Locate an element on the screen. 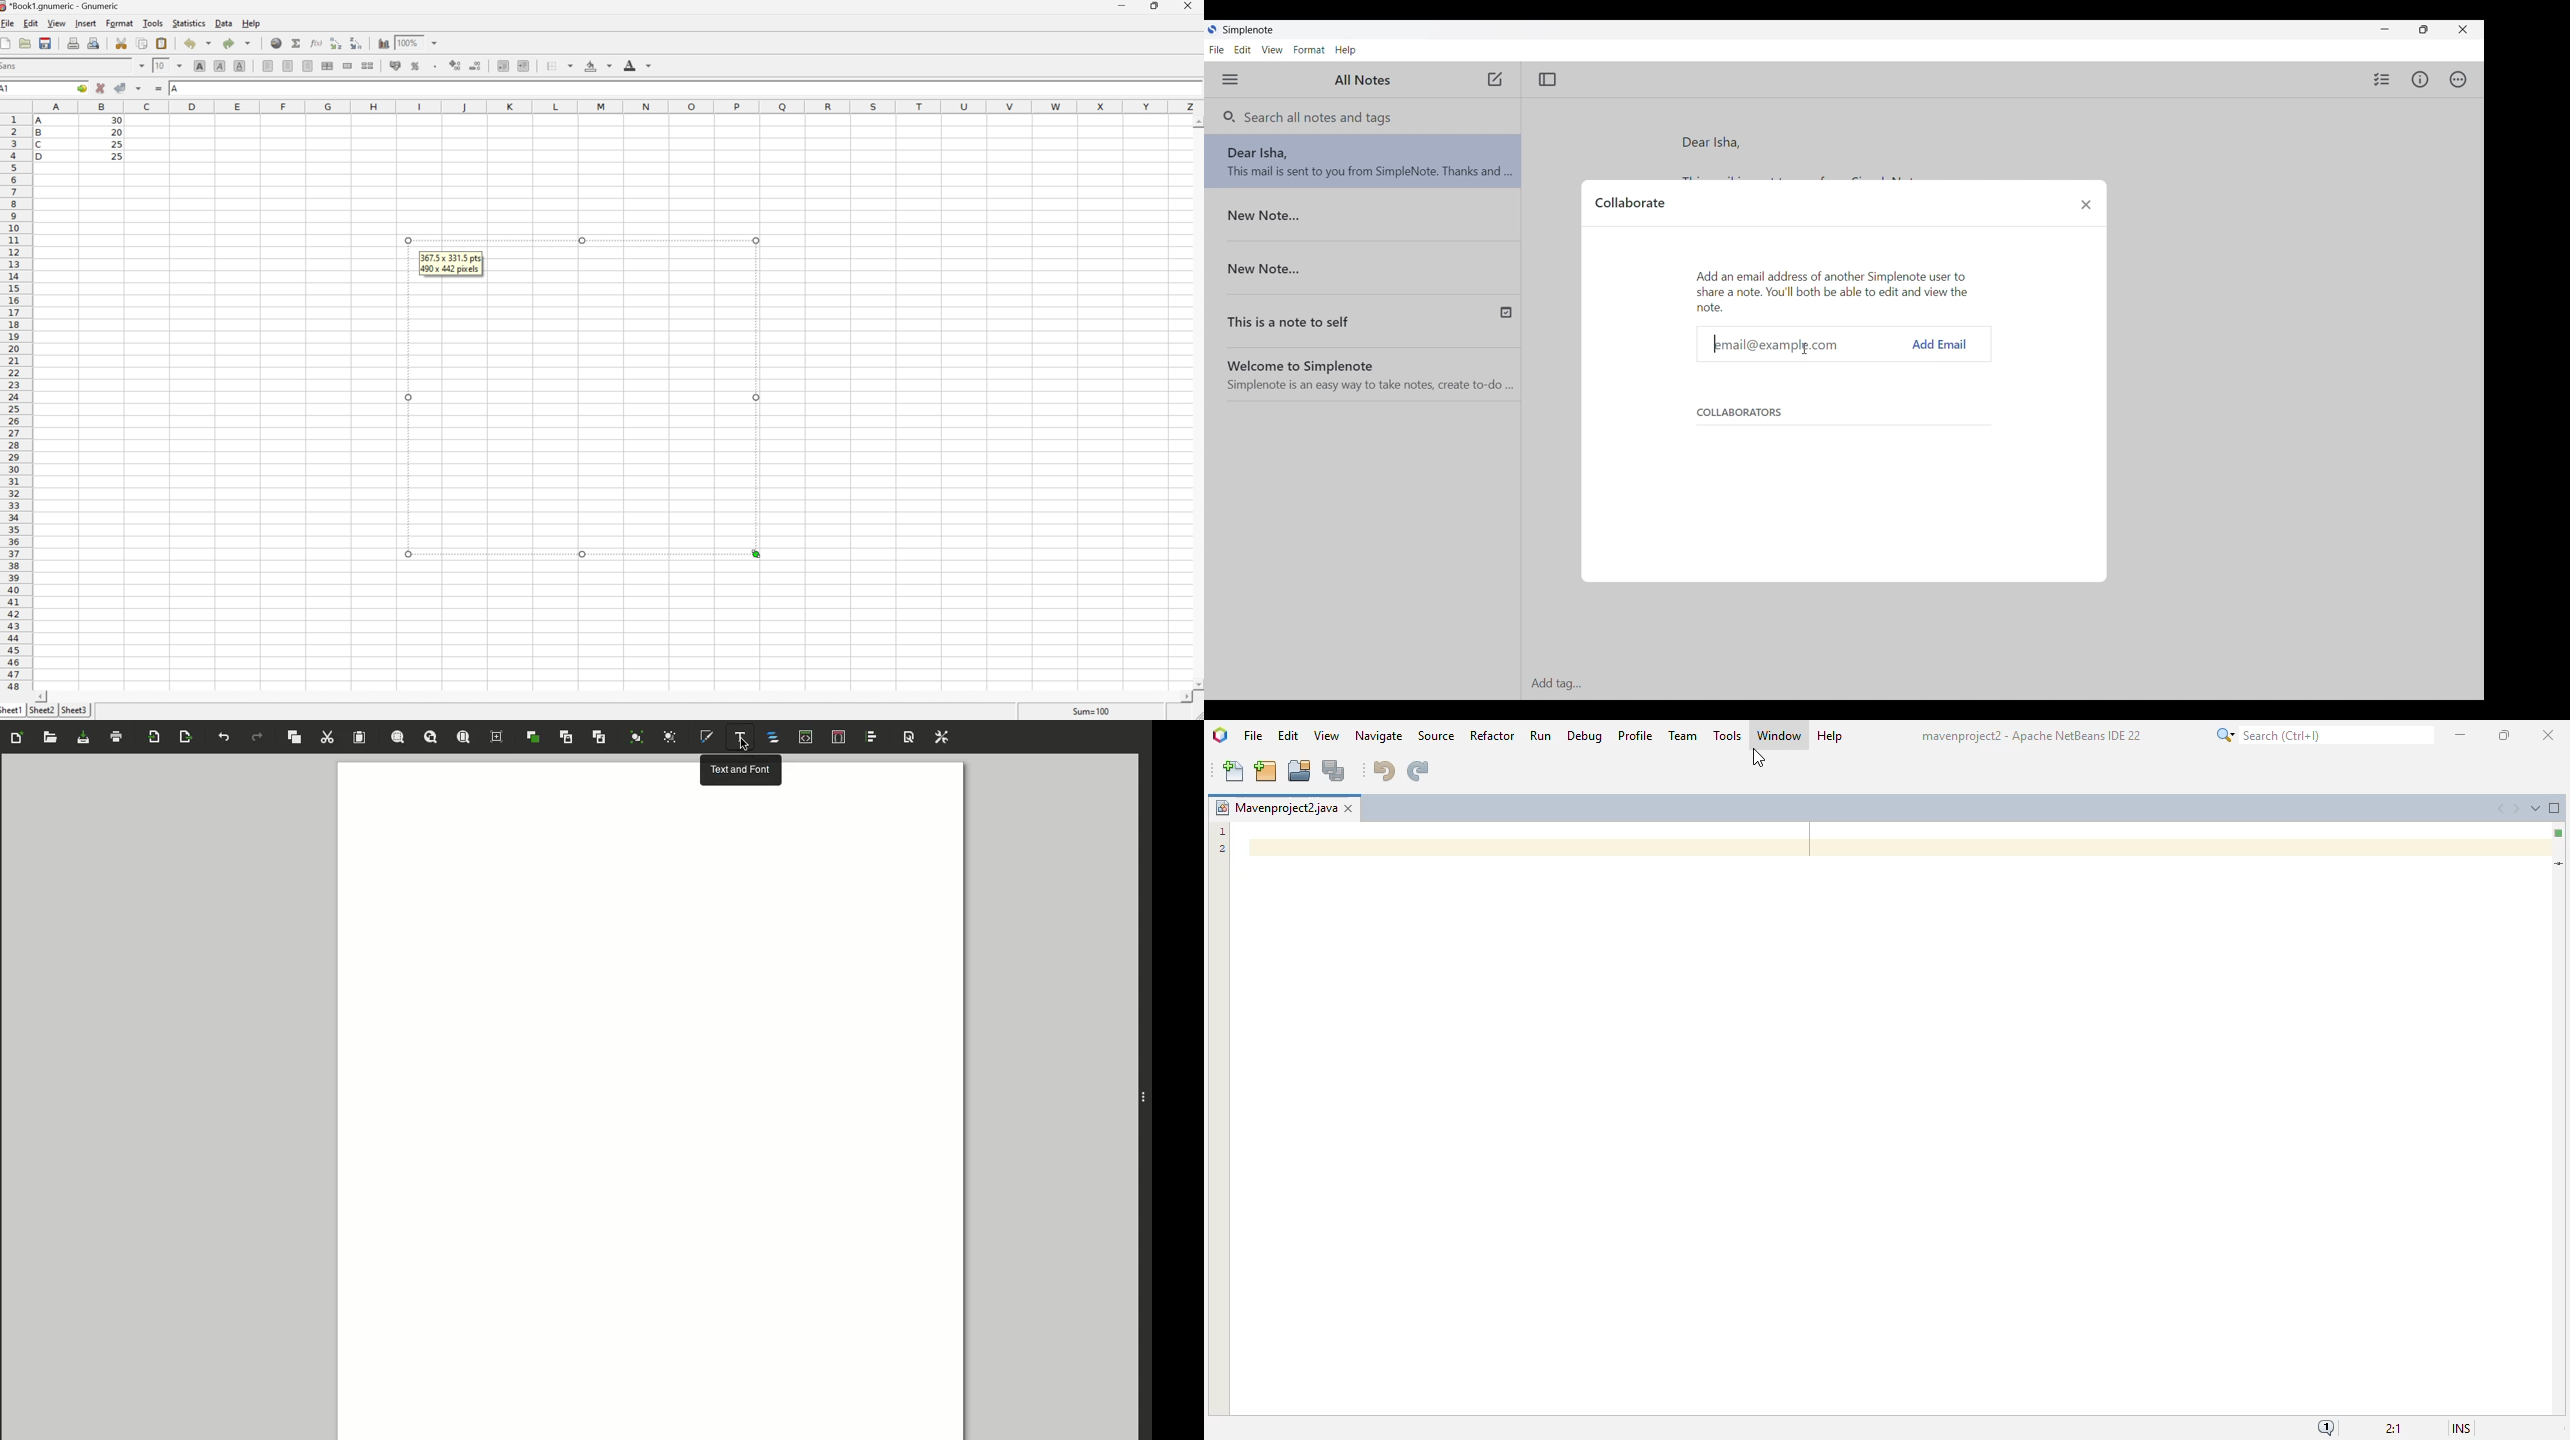 This screenshot has height=1456, width=2576. 25 is located at coordinates (116, 143).